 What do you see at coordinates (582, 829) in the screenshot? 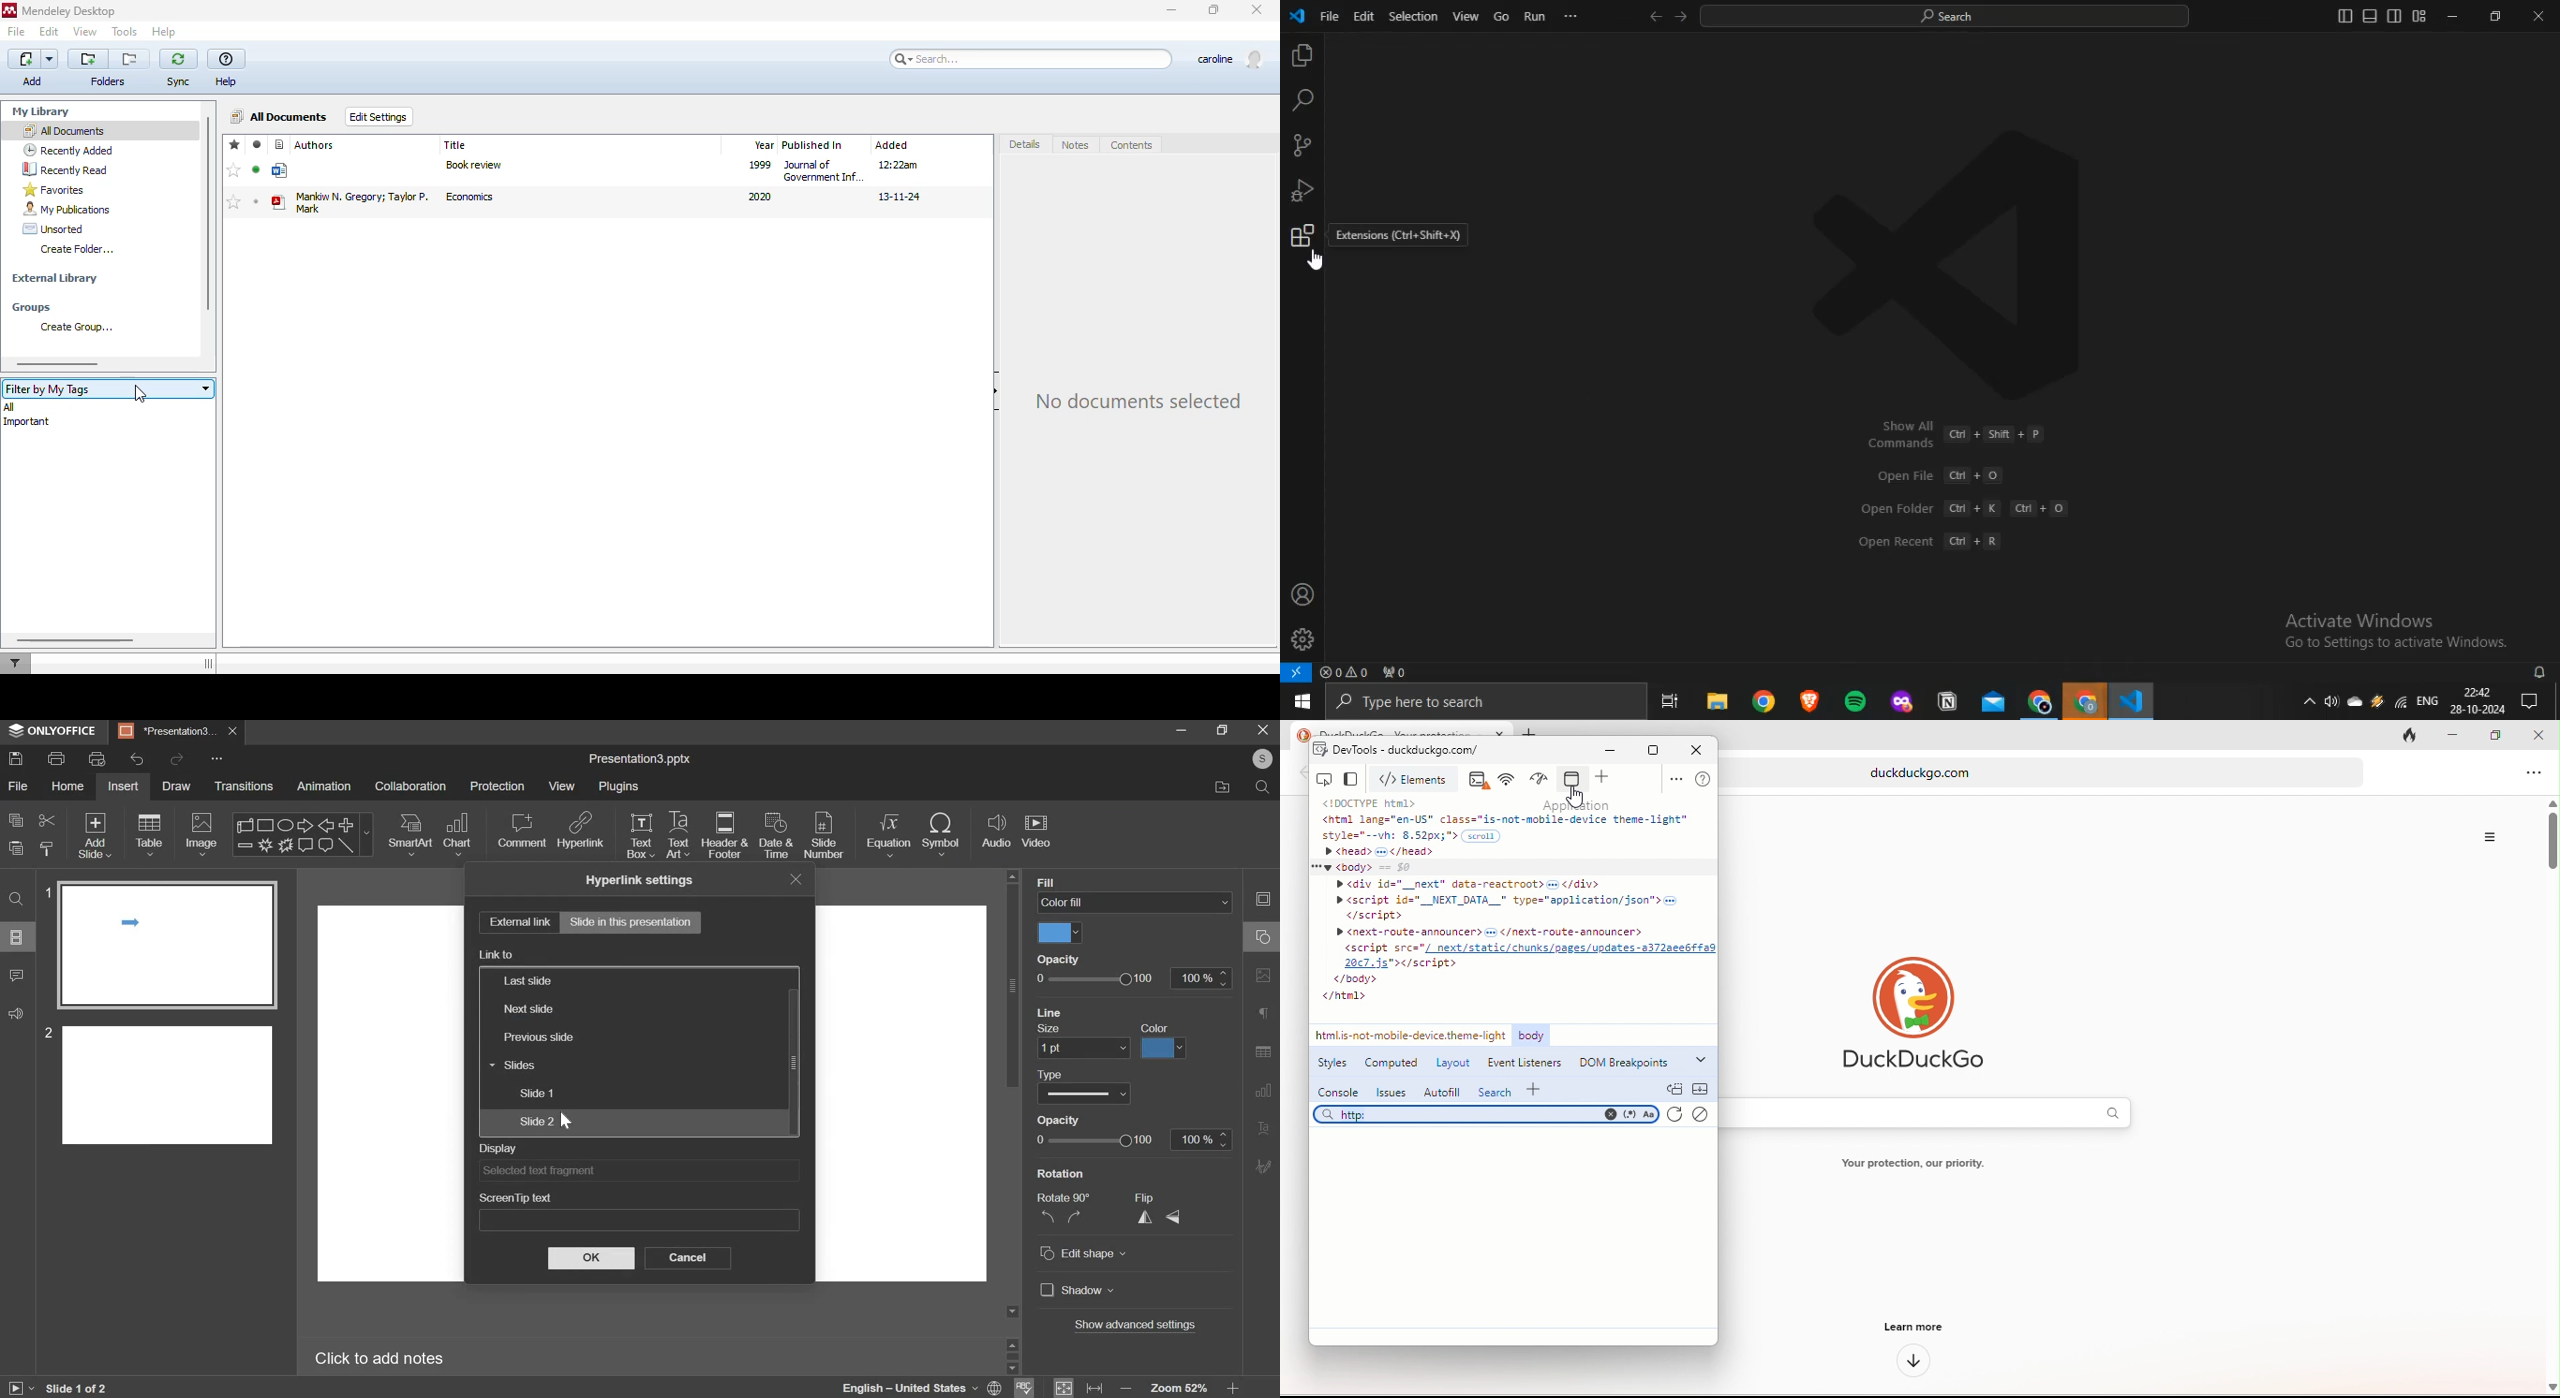
I see `hyperlink` at bounding box center [582, 829].